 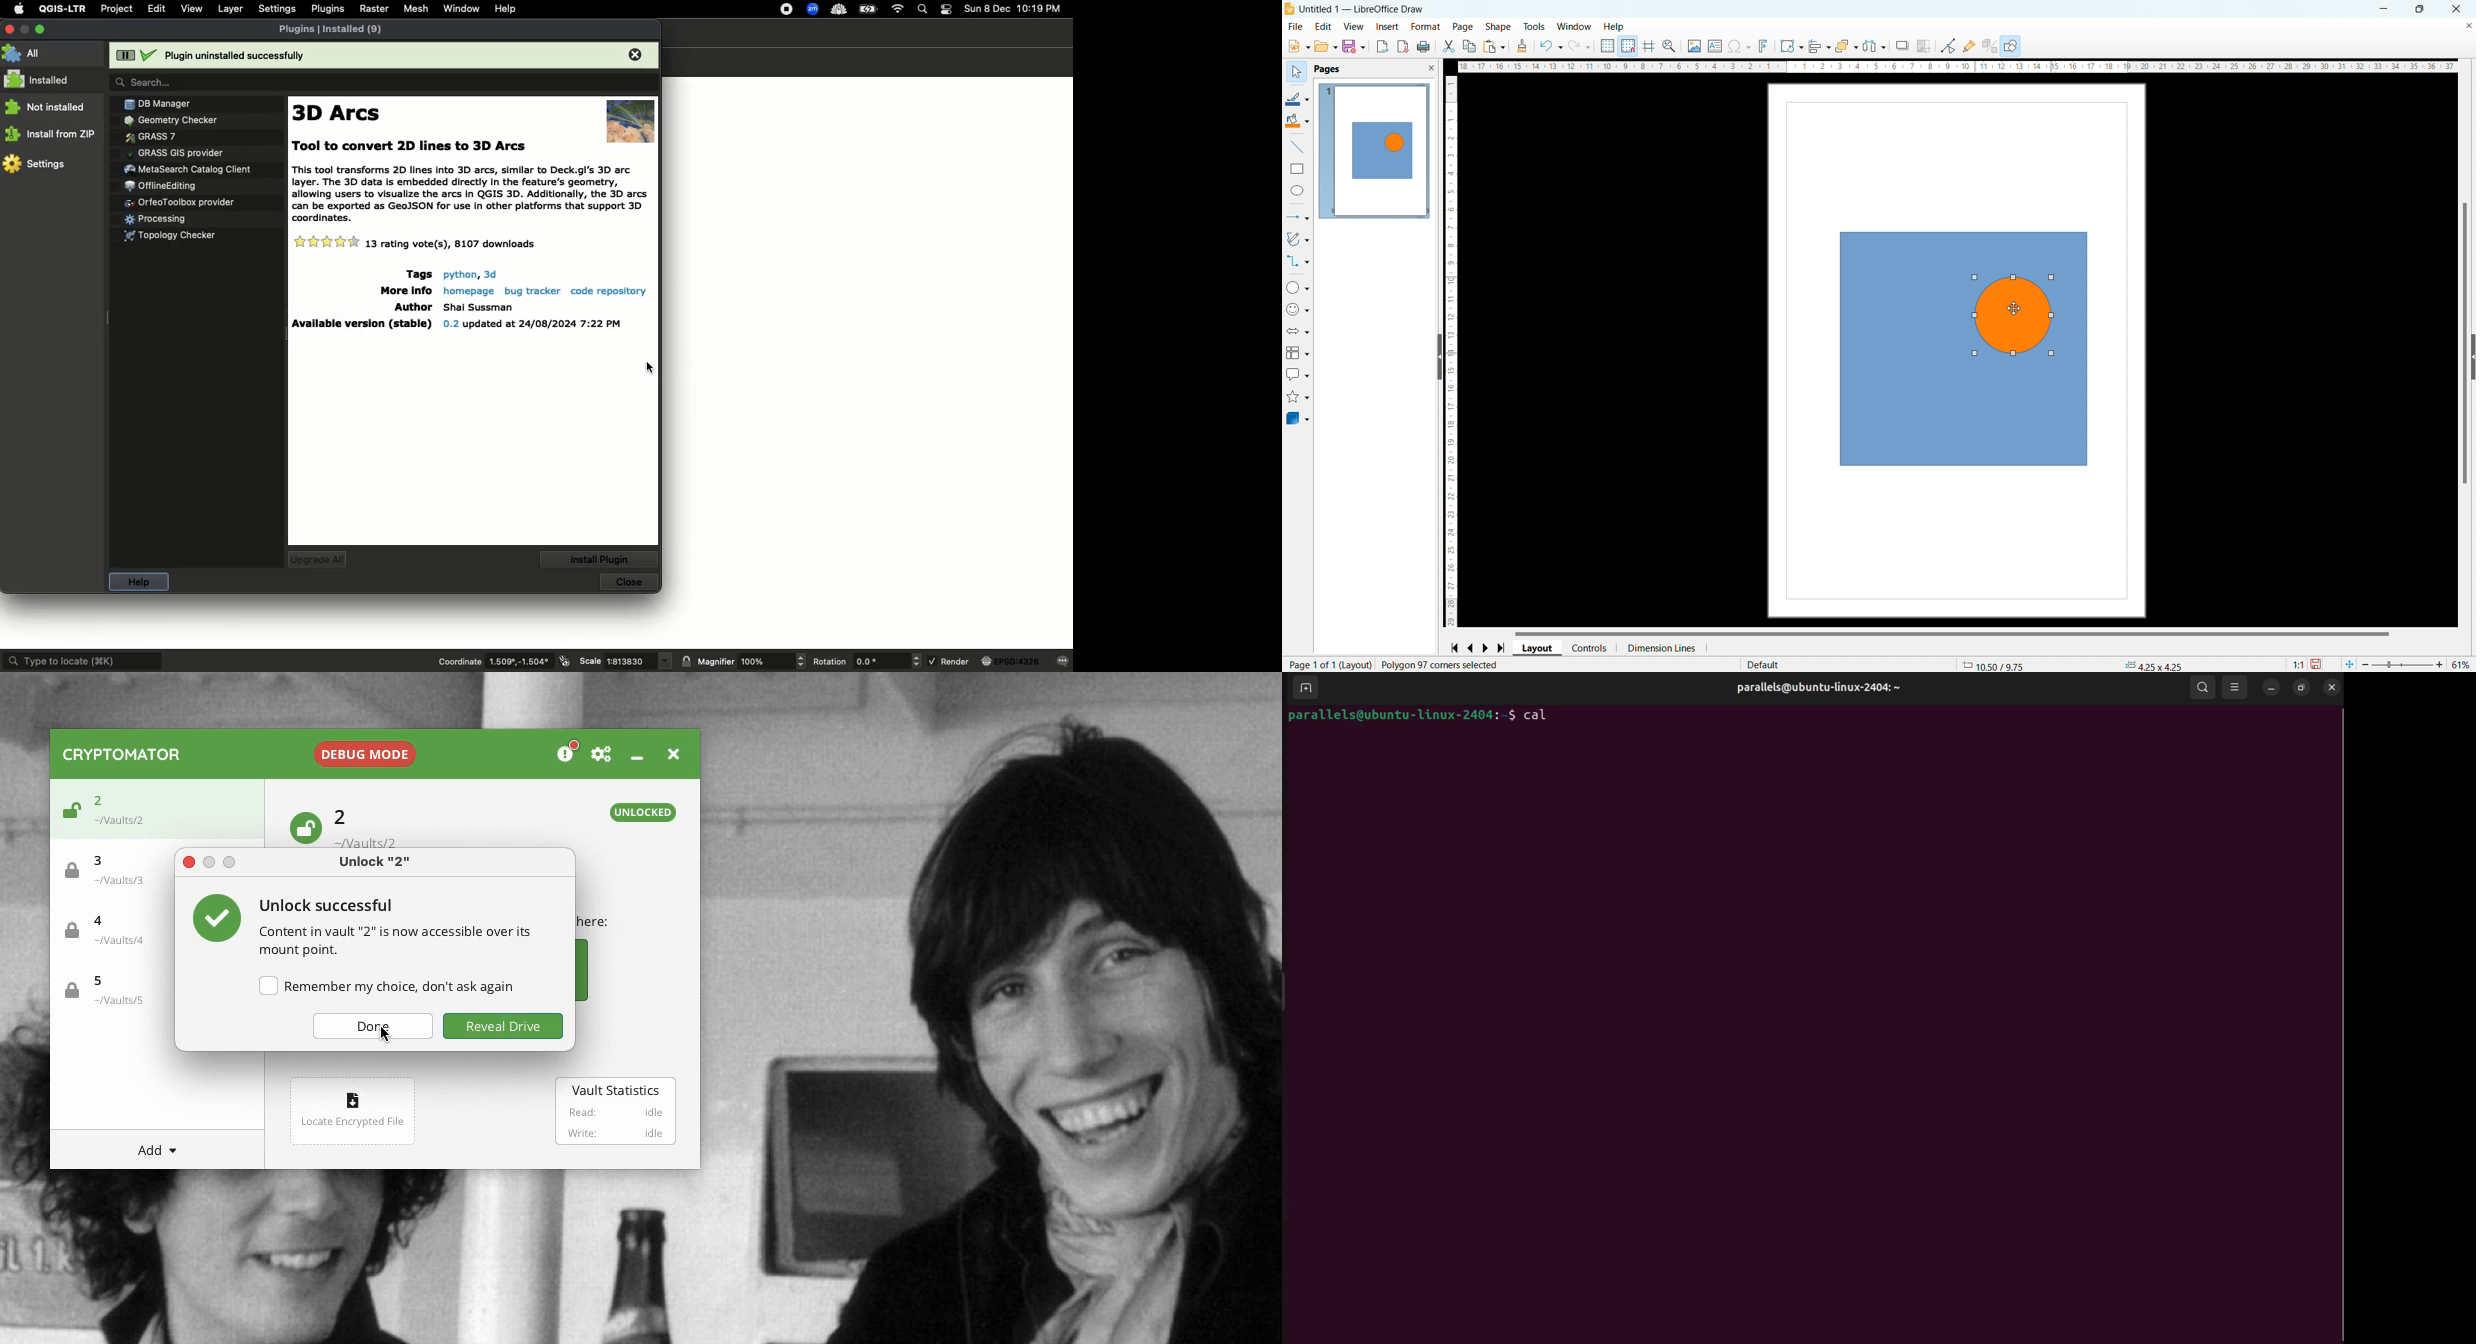 I want to click on Internet, so click(x=900, y=9).